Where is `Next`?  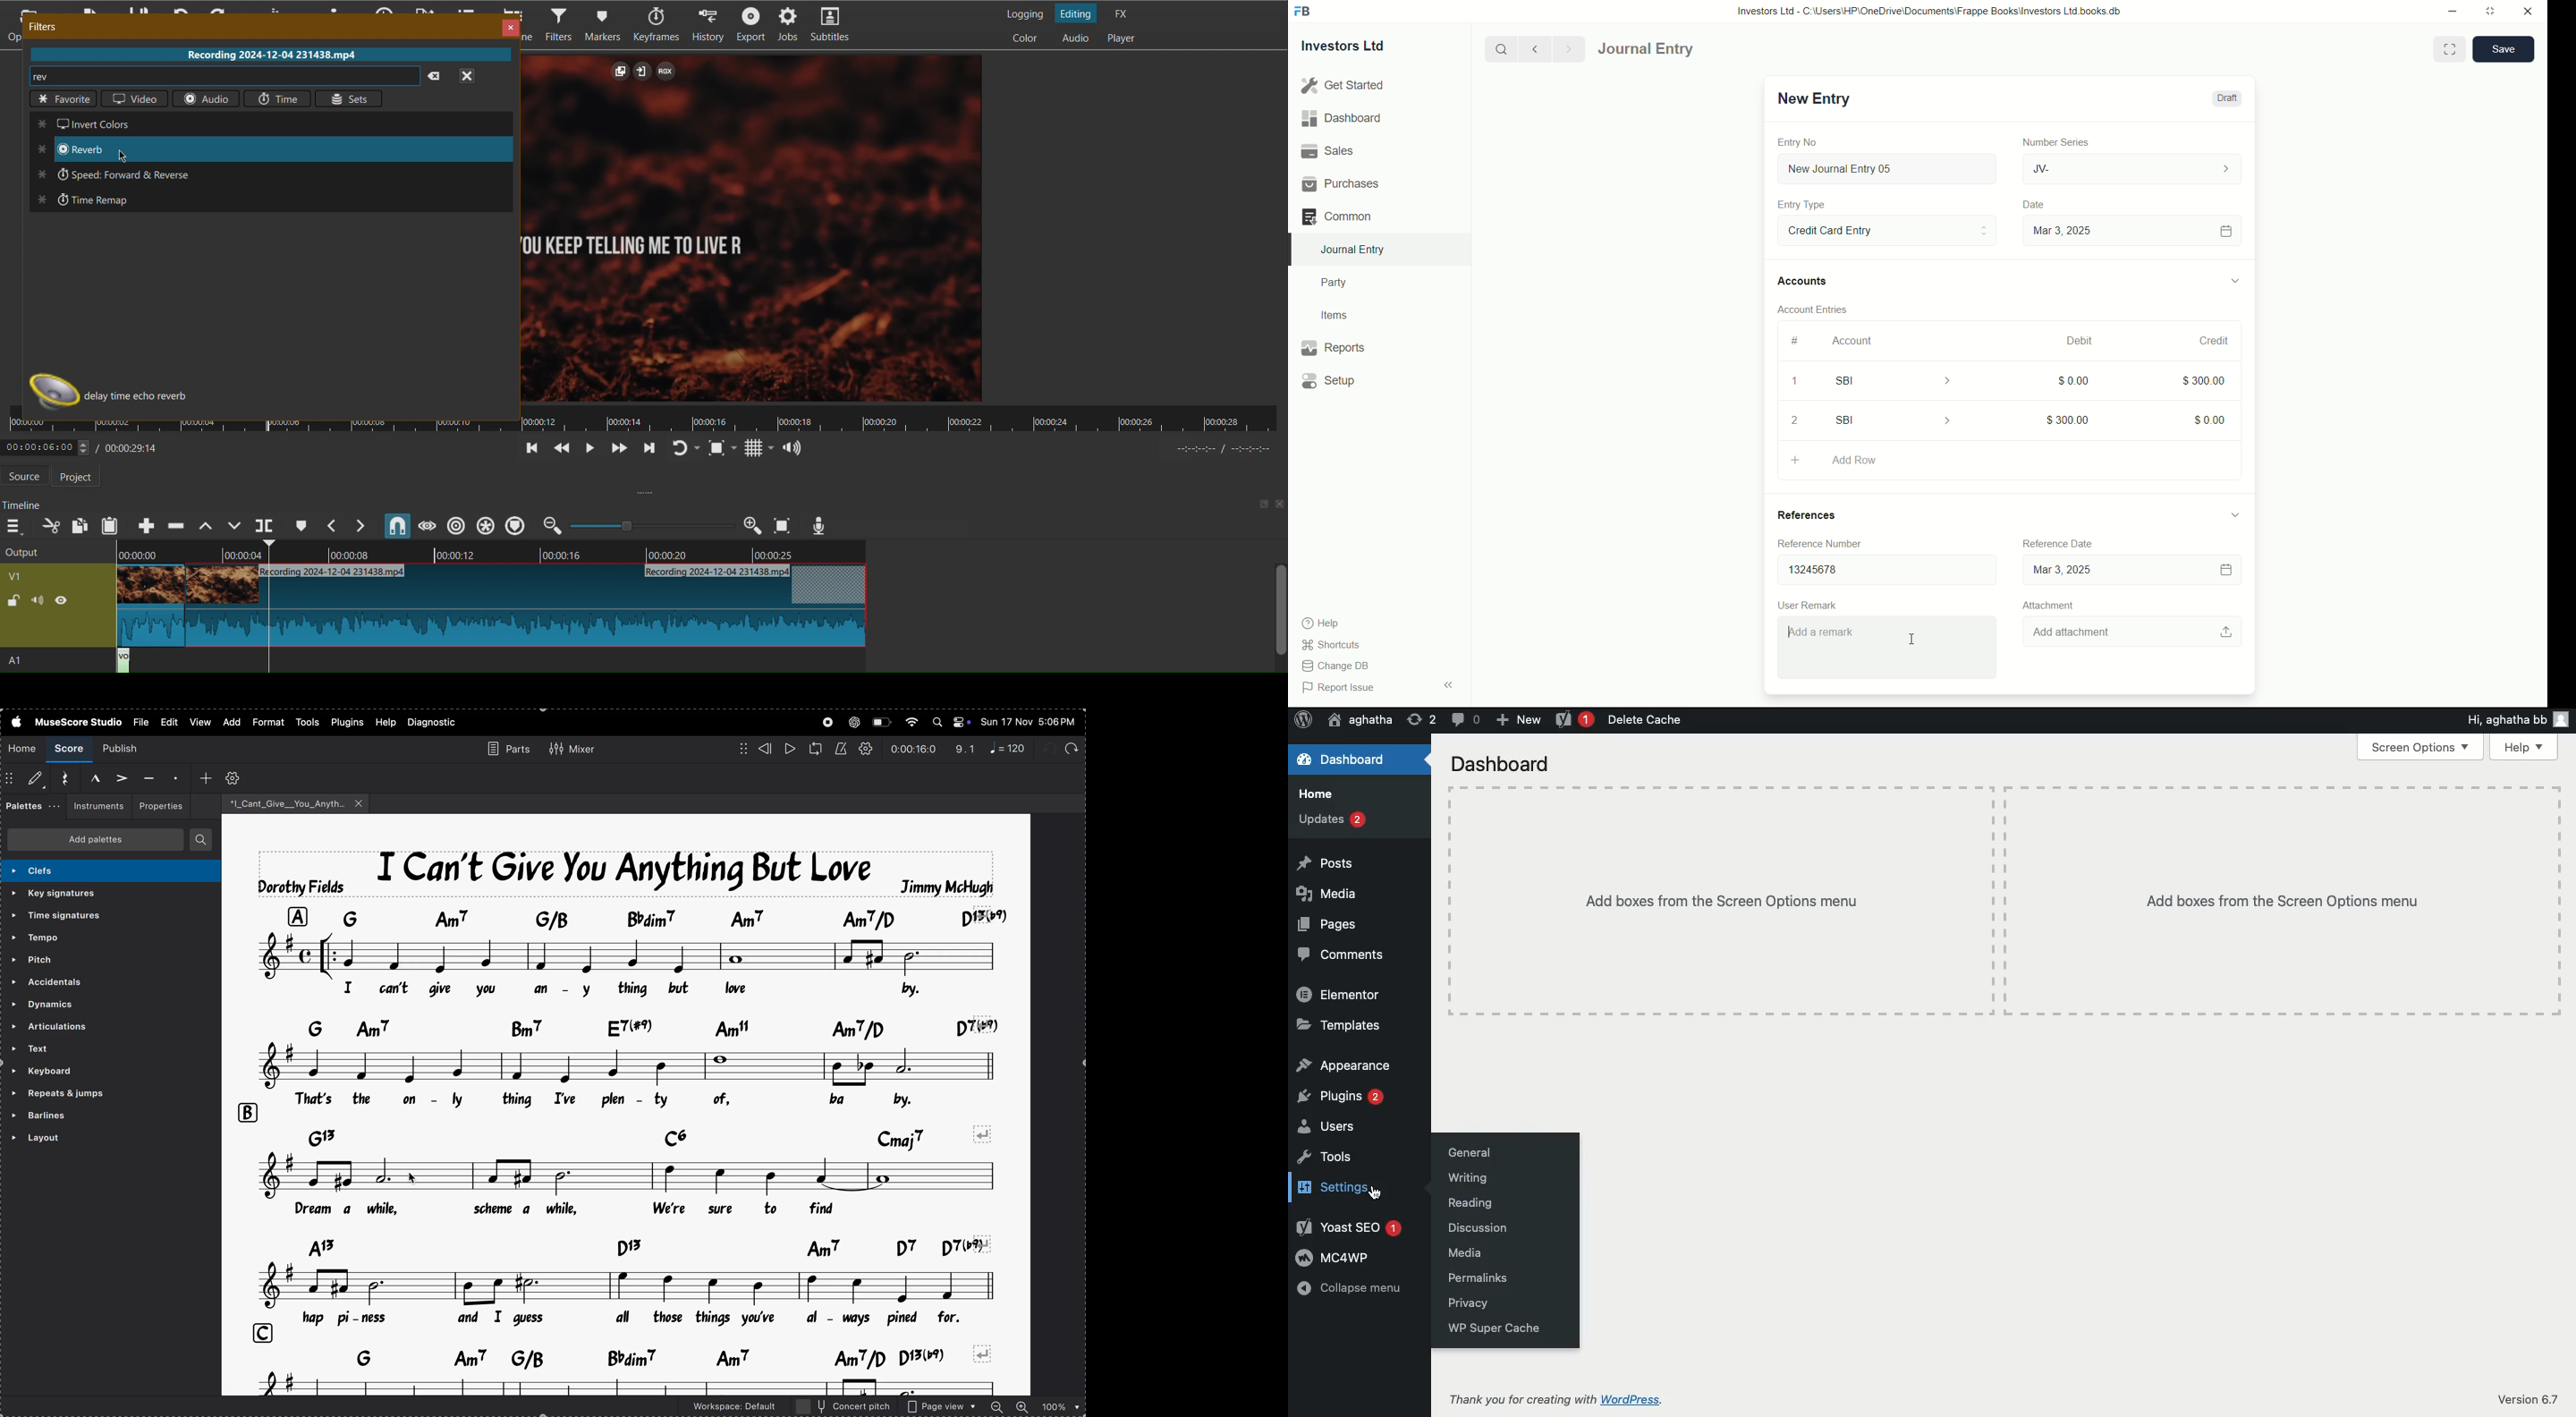
Next is located at coordinates (1566, 49).